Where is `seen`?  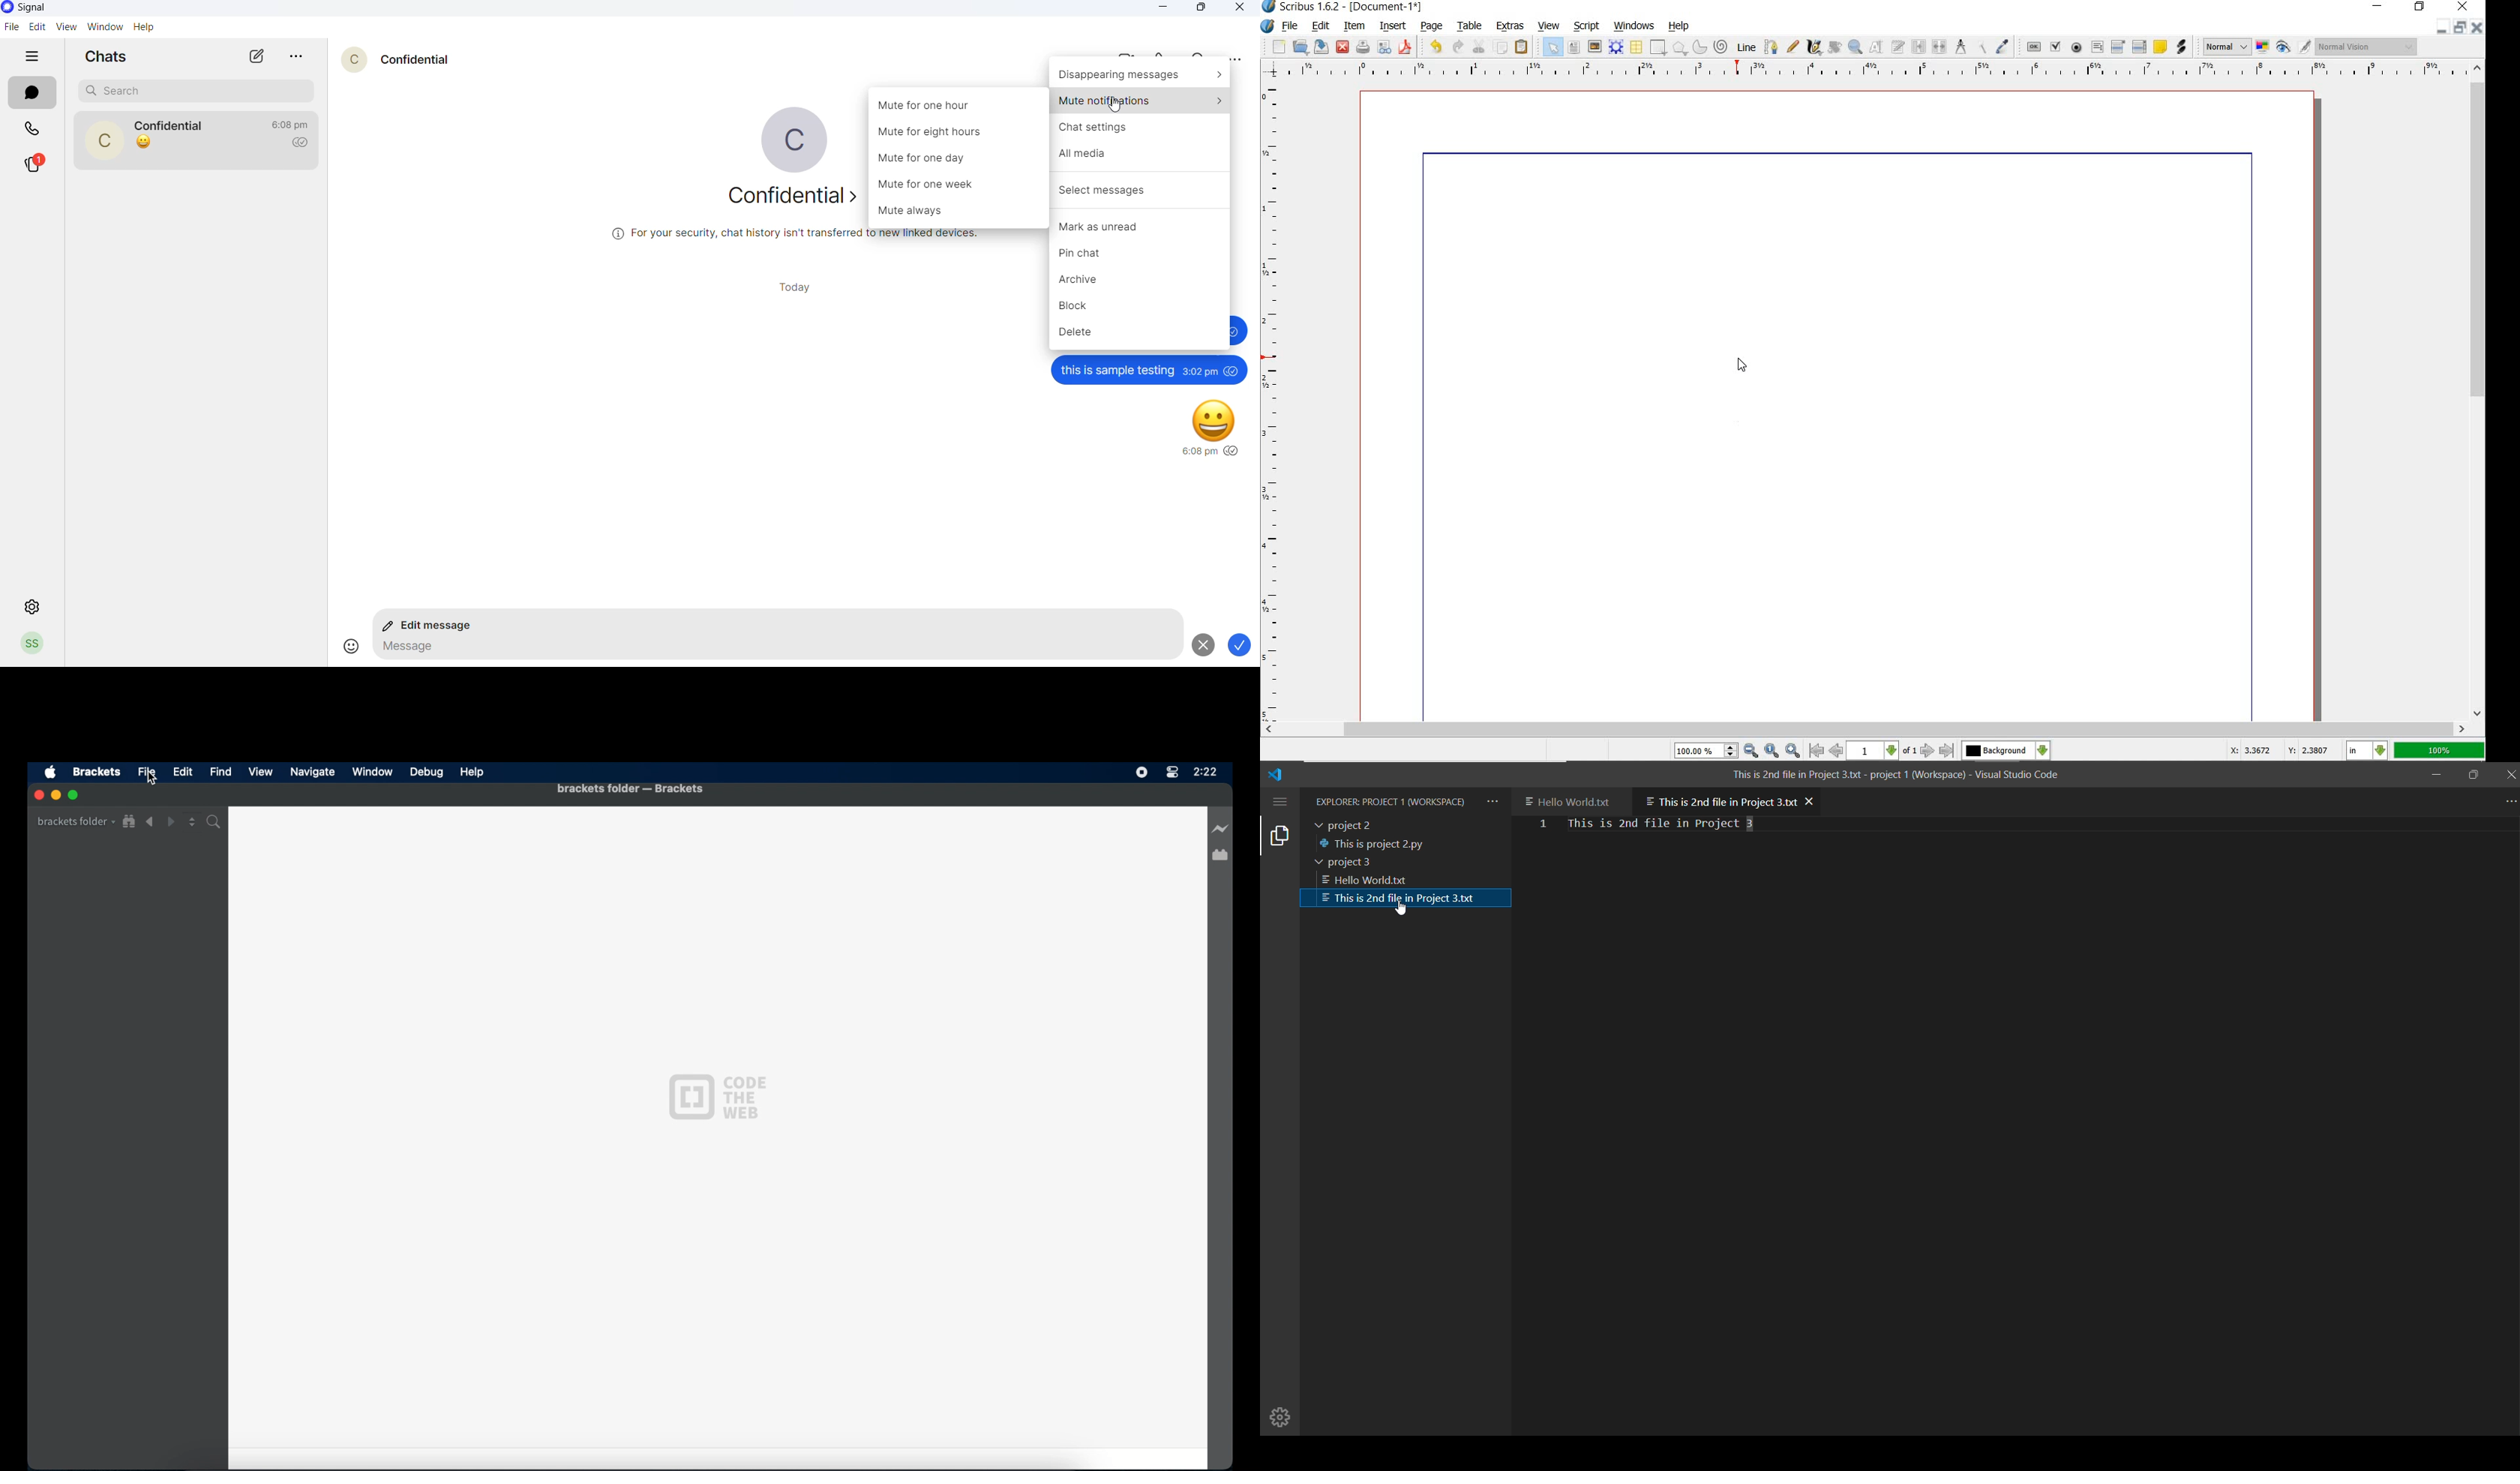 seen is located at coordinates (1232, 371).